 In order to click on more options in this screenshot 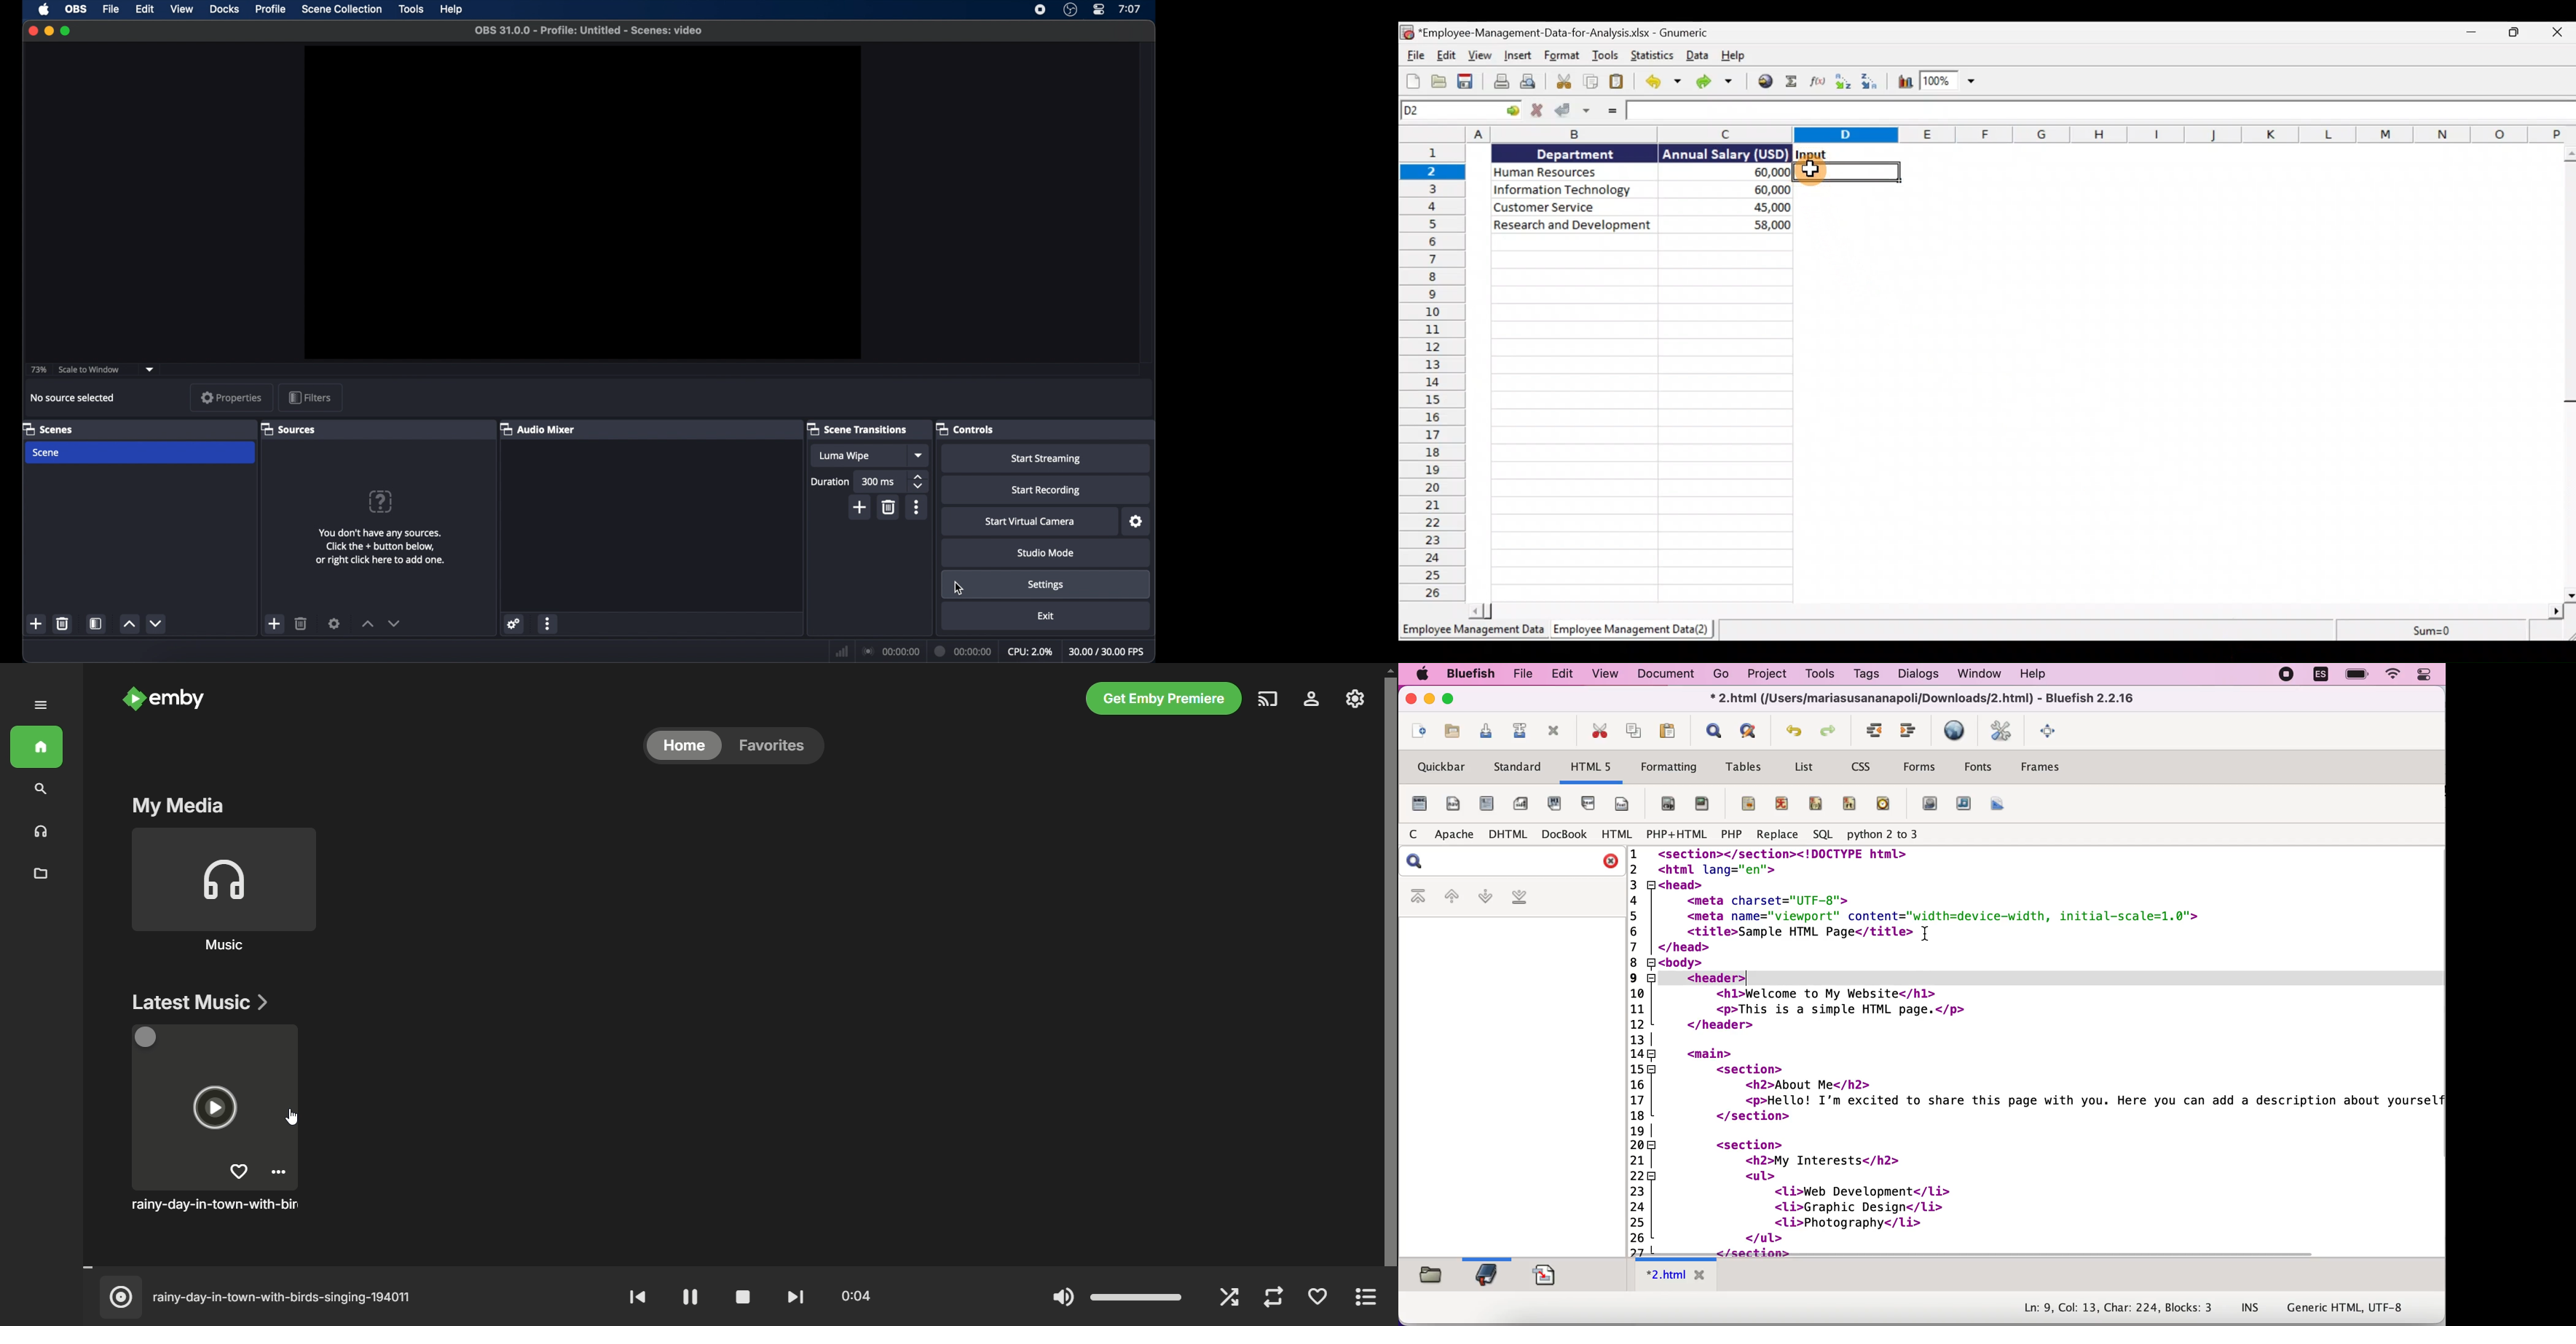, I will do `click(917, 507)`.